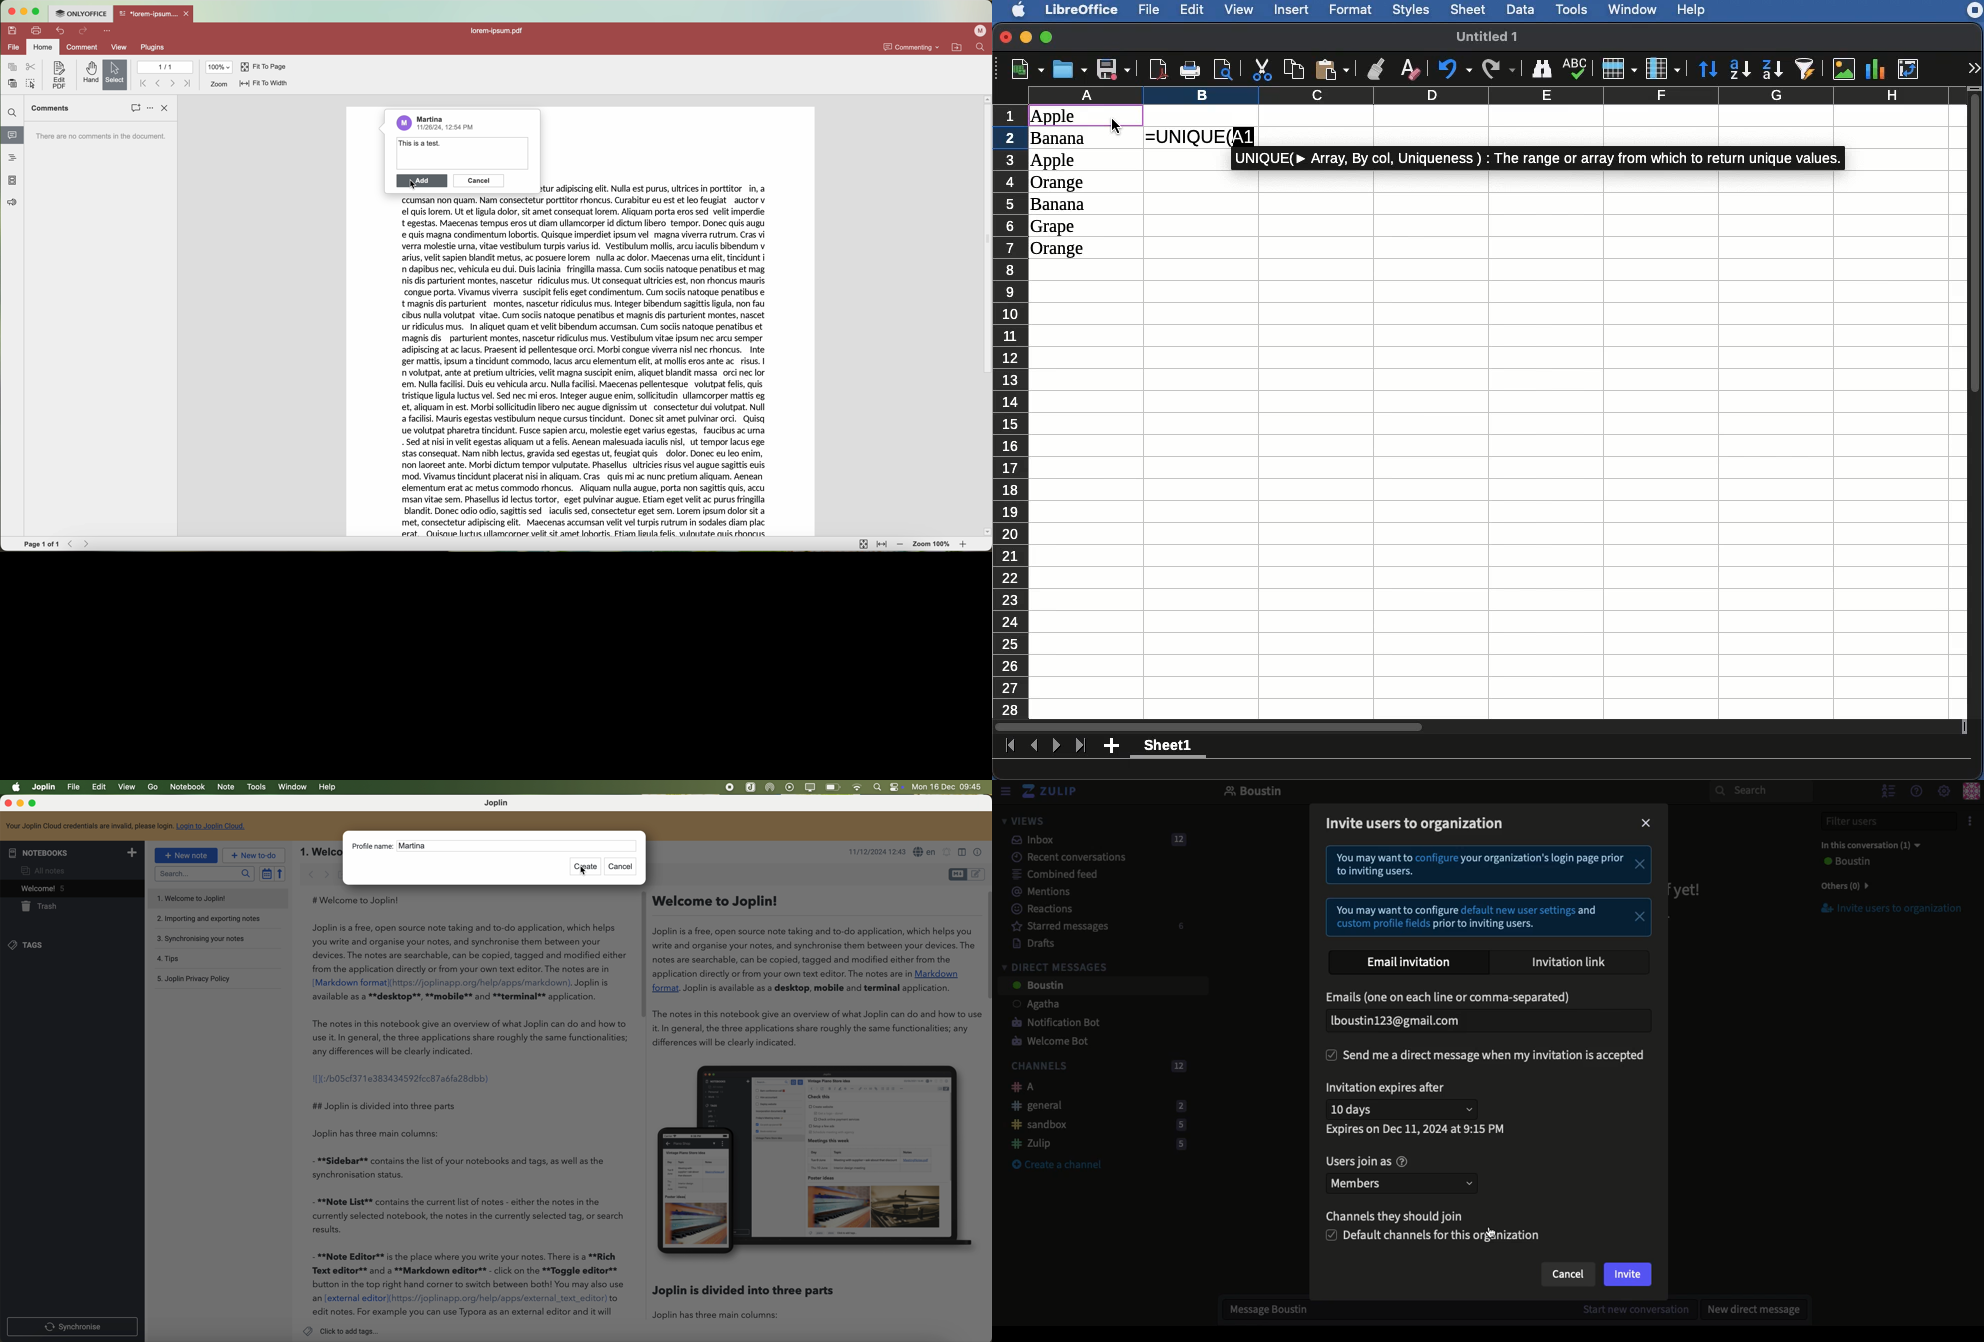  What do you see at coordinates (498, 803) in the screenshot?
I see `Joplin` at bounding box center [498, 803].